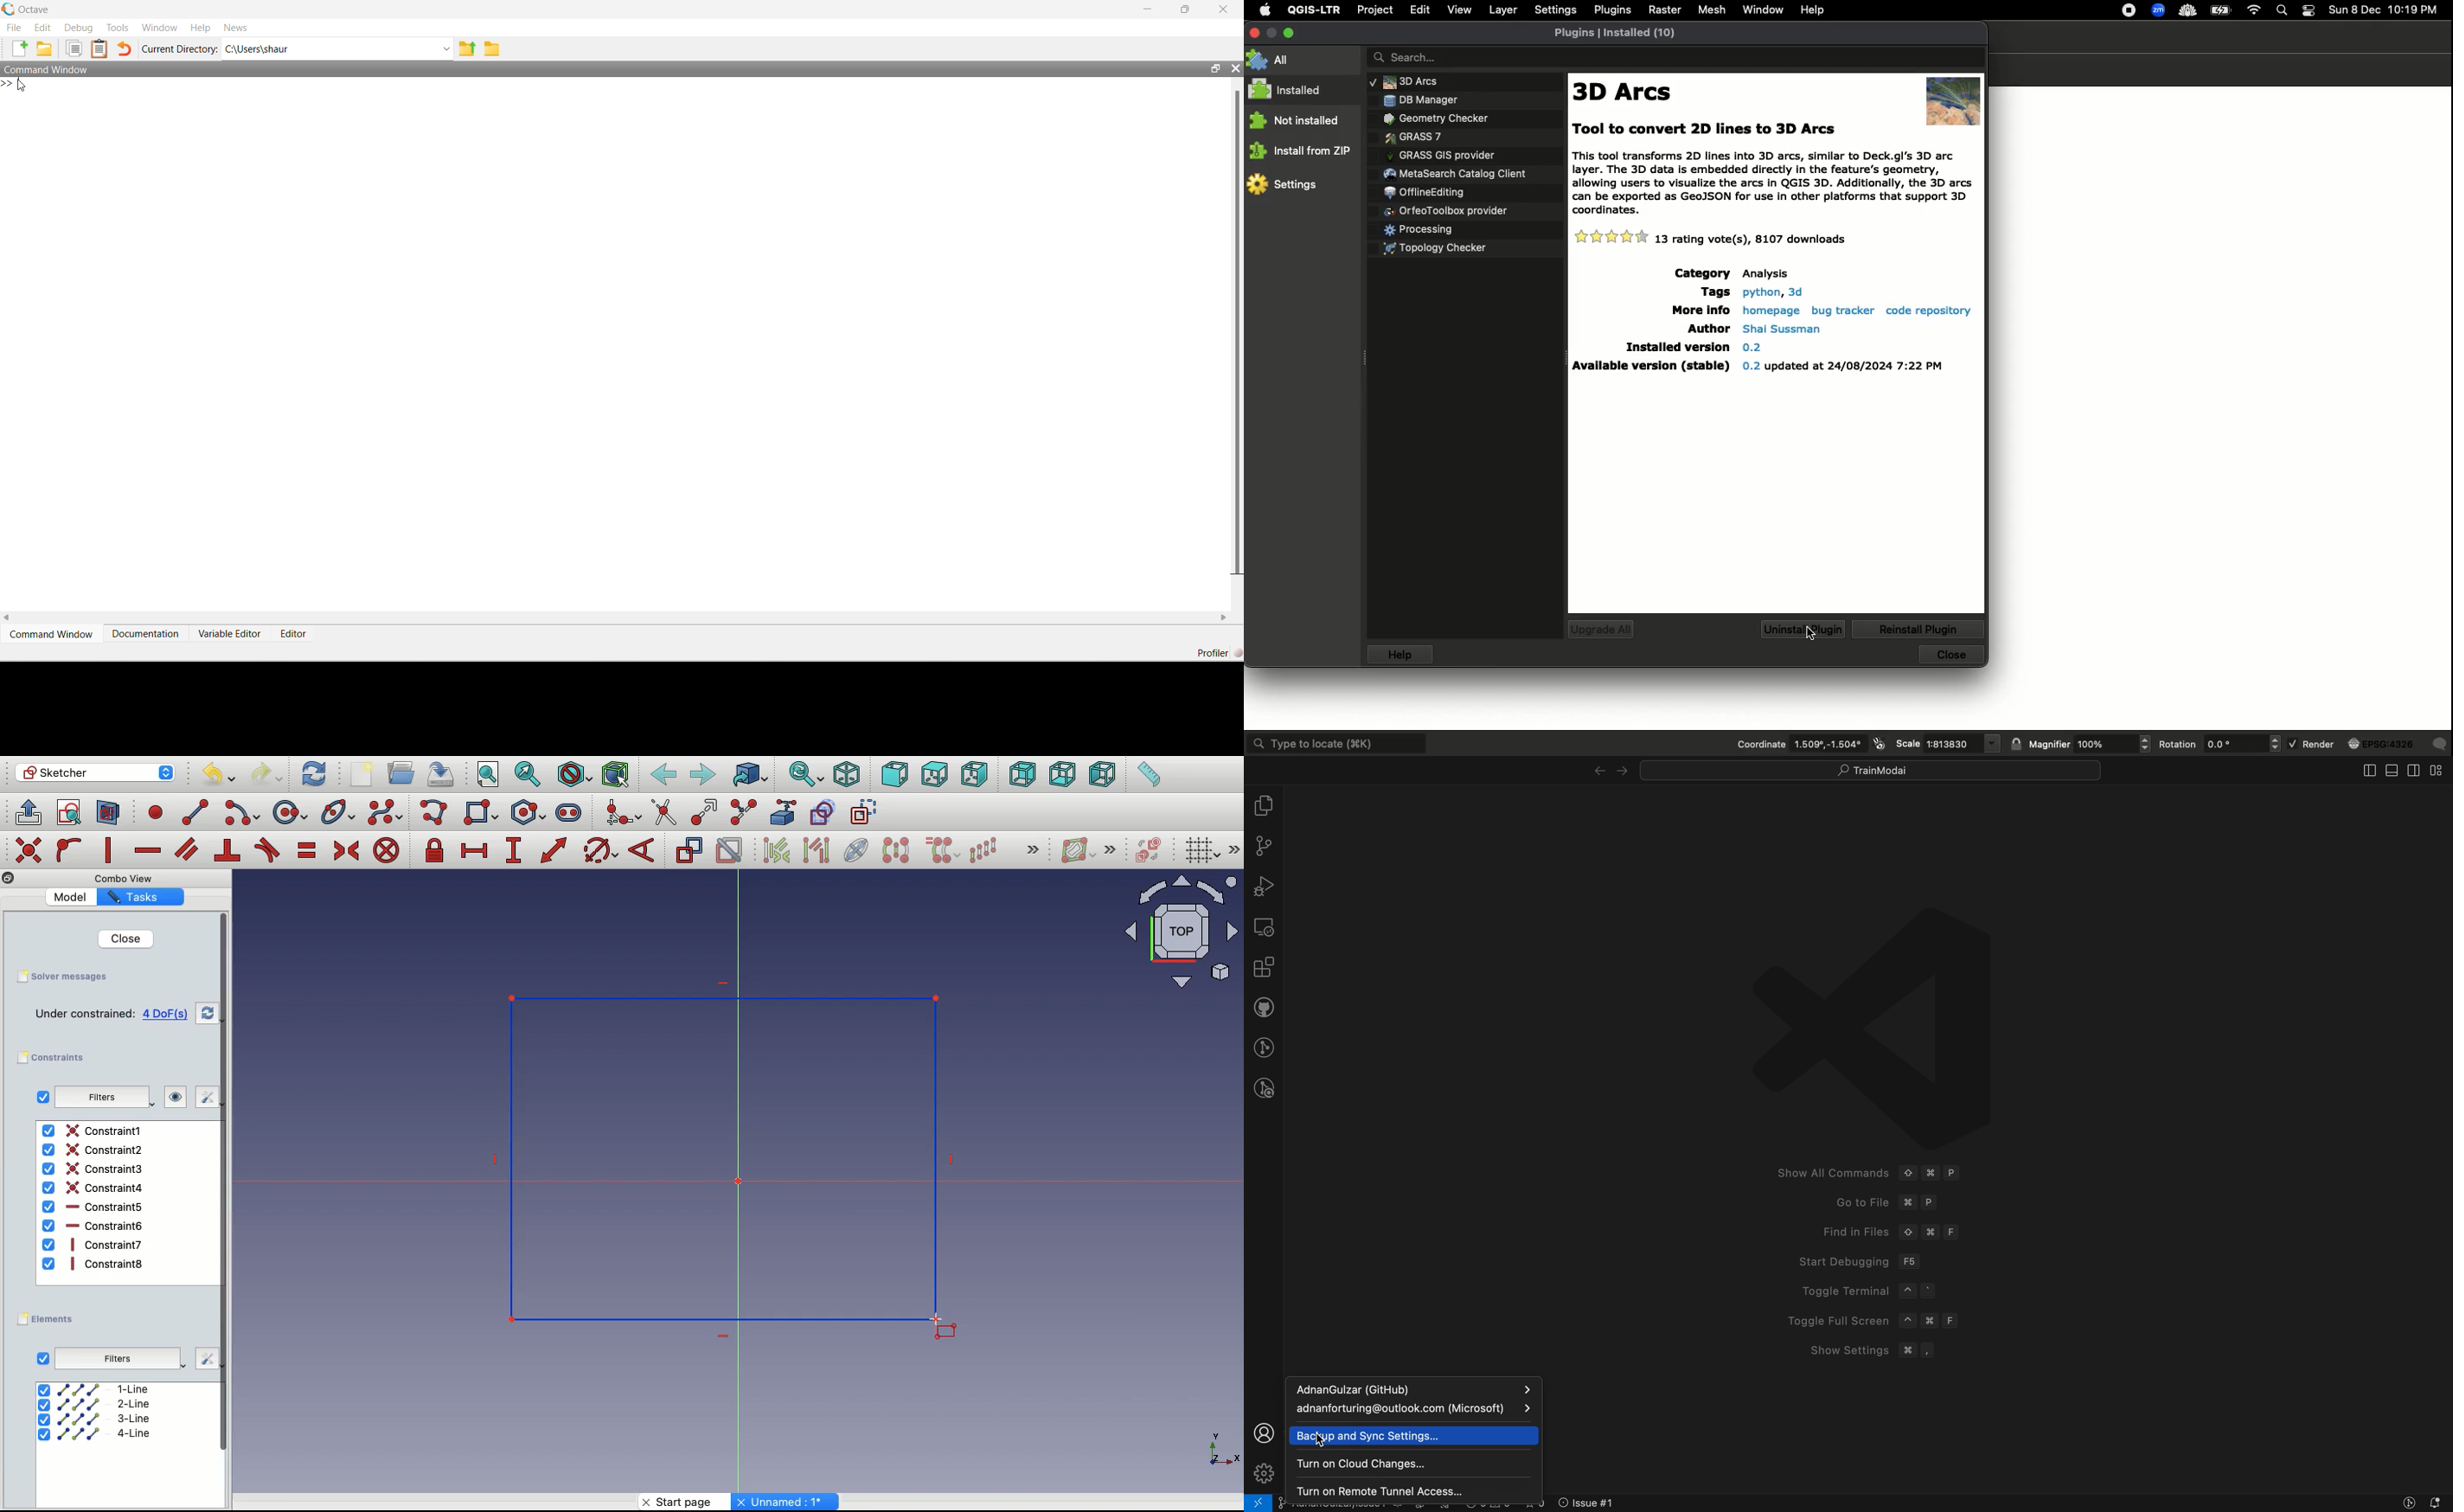 This screenshot has height=1512, width=2464. Describe the element at coordinates (1414, 135) in the screenshot. I see `Plugins` at that location.